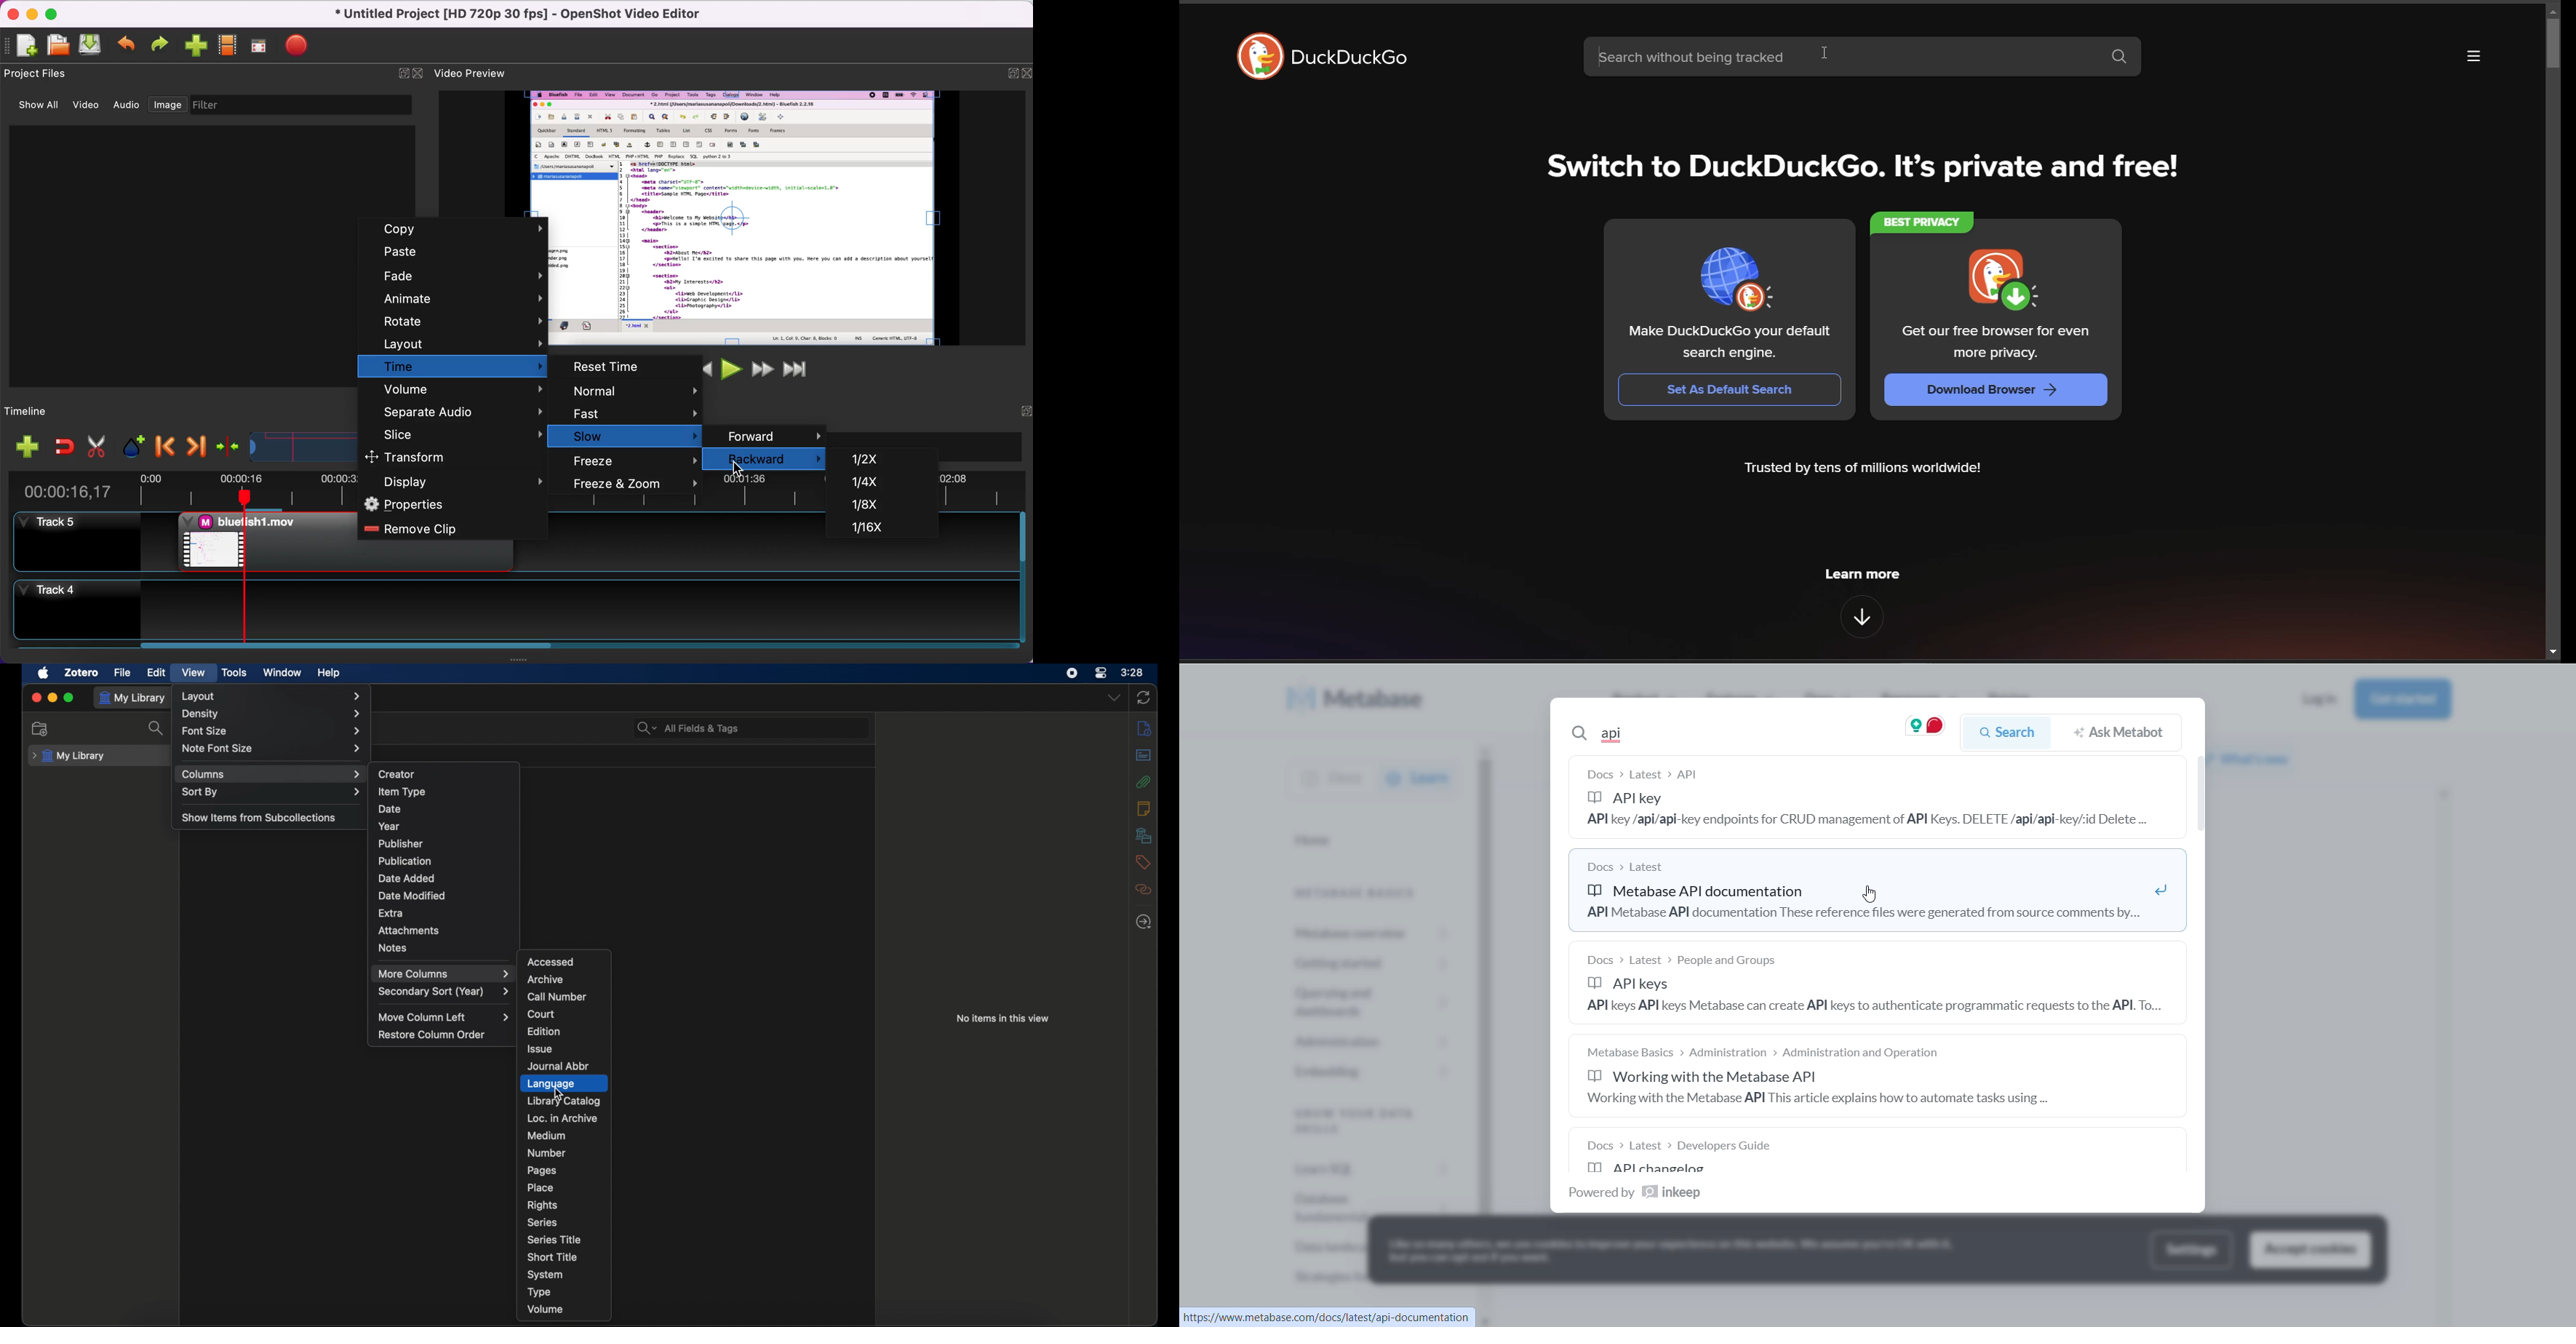  What do you see at coordinates (1870, 1071) in the screenshot?
I see `working with metabase API documentation` at bounding box center [1870, 1071].